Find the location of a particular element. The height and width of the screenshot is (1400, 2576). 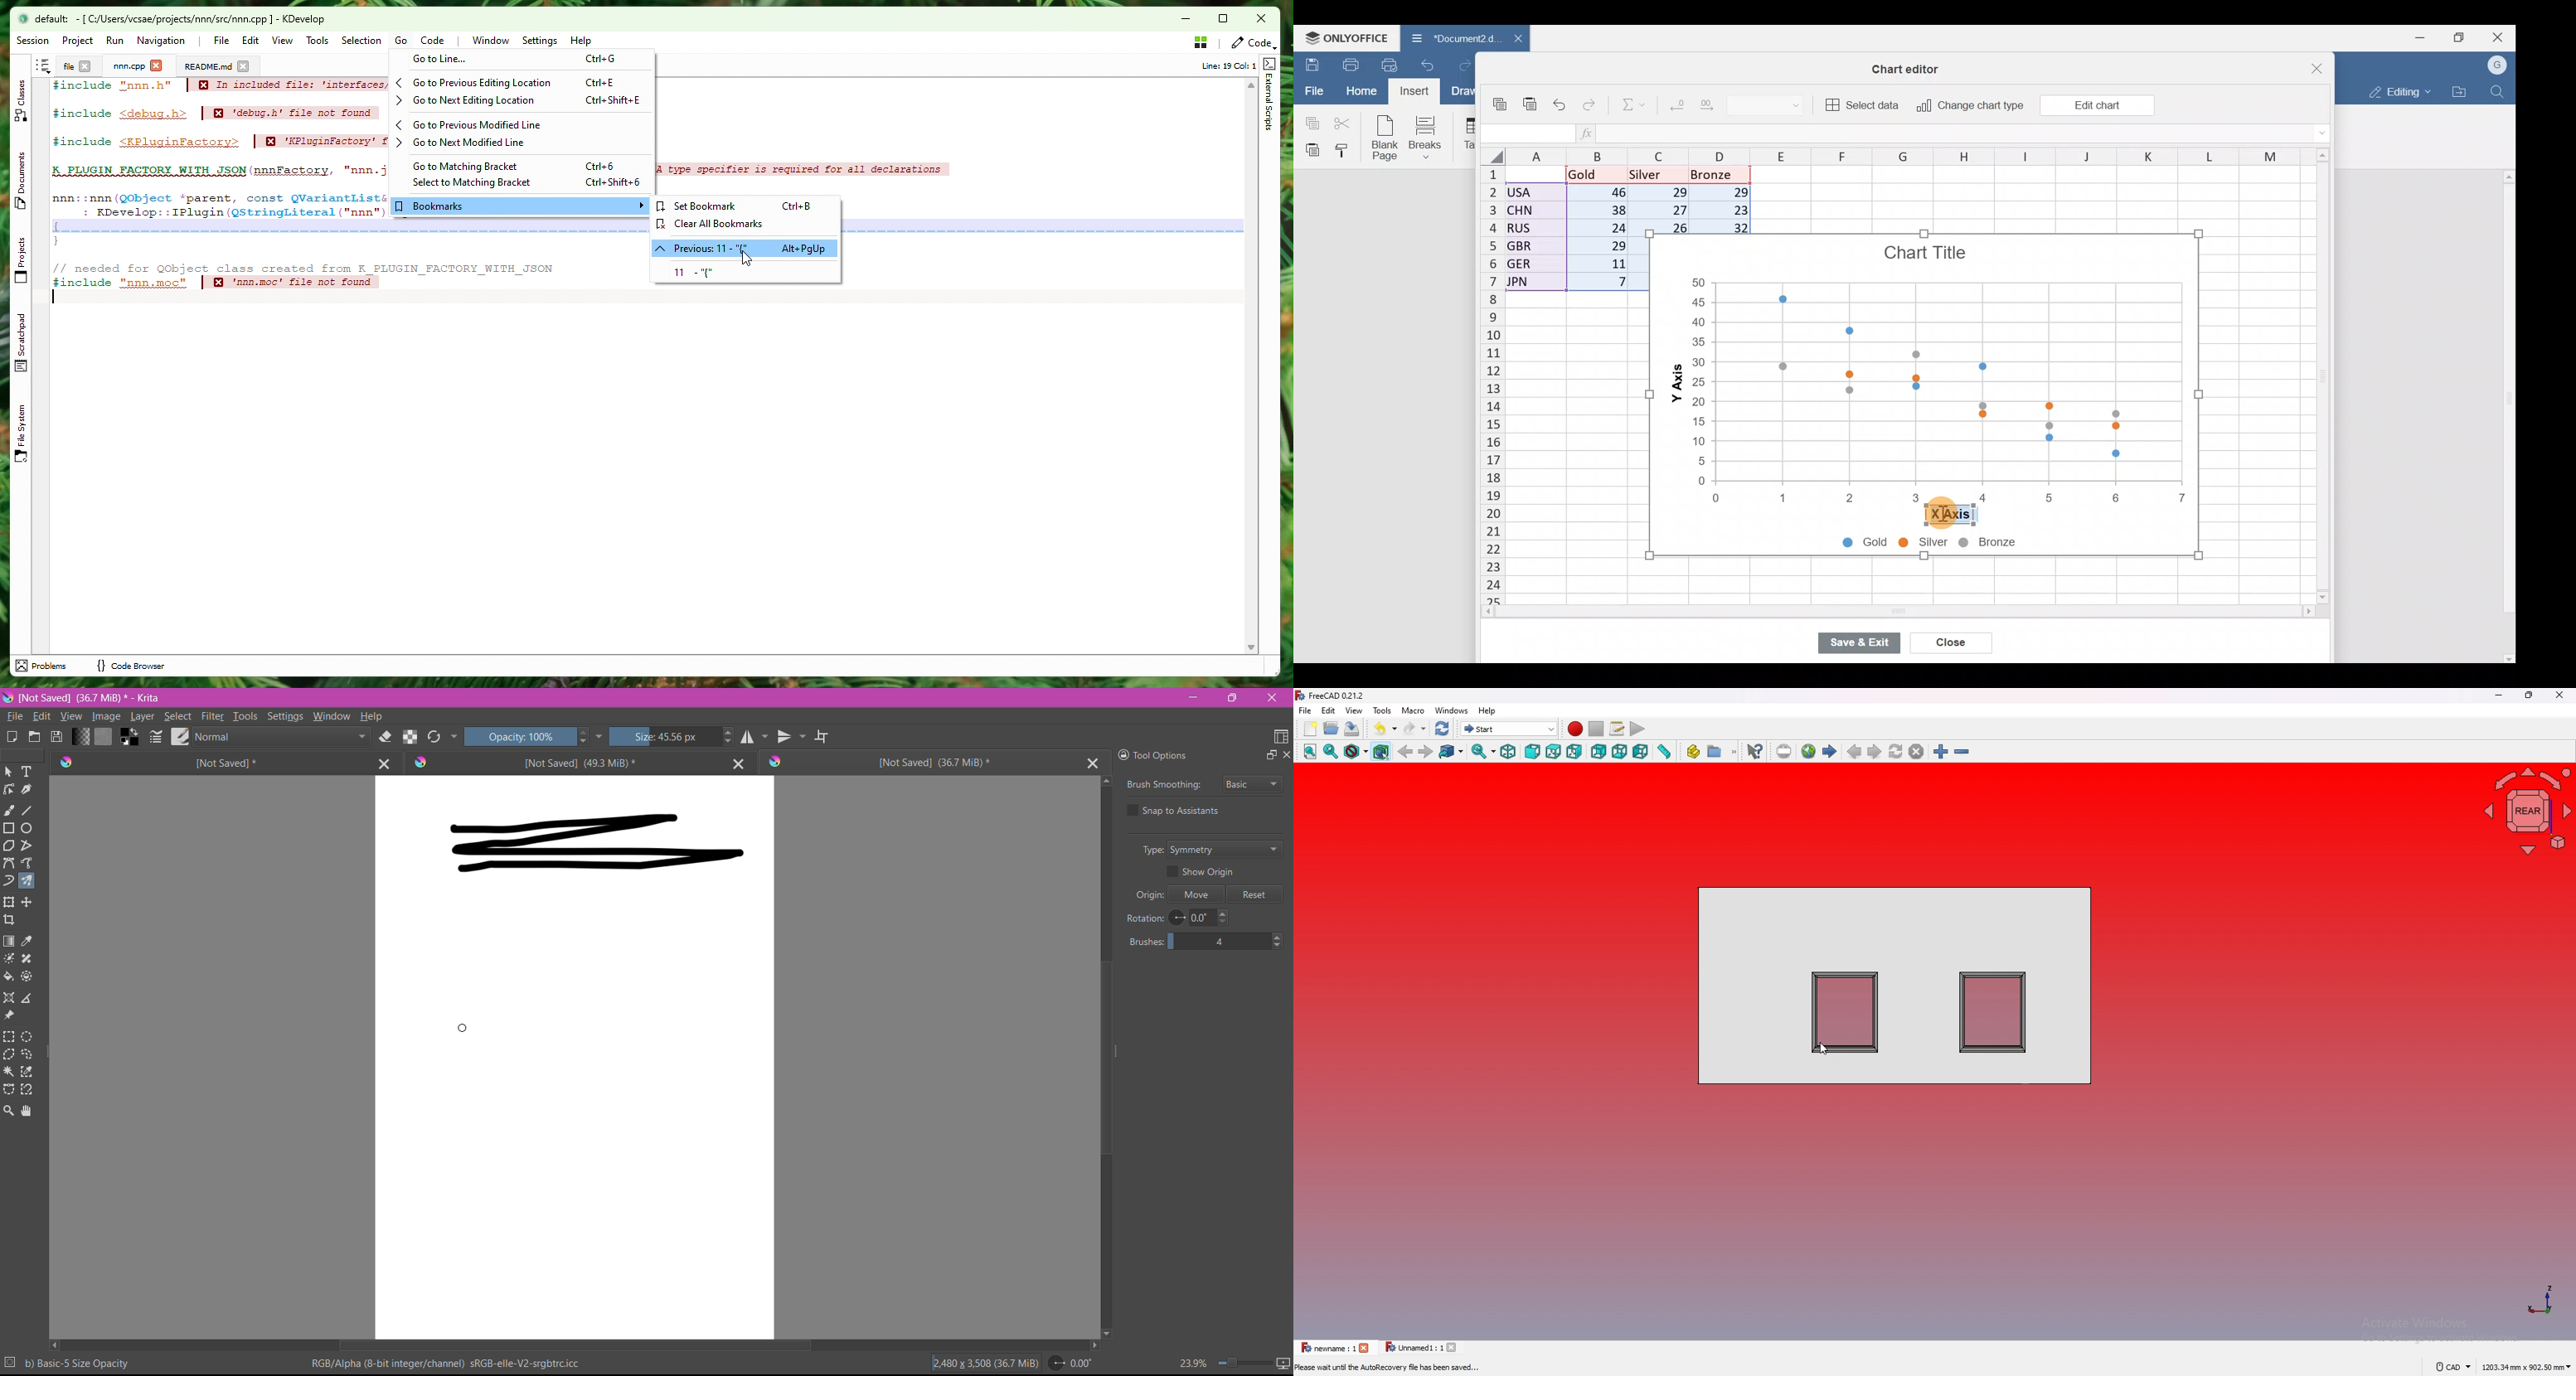

Show Origin - enable/disable is located at coordinates (1205, 873).